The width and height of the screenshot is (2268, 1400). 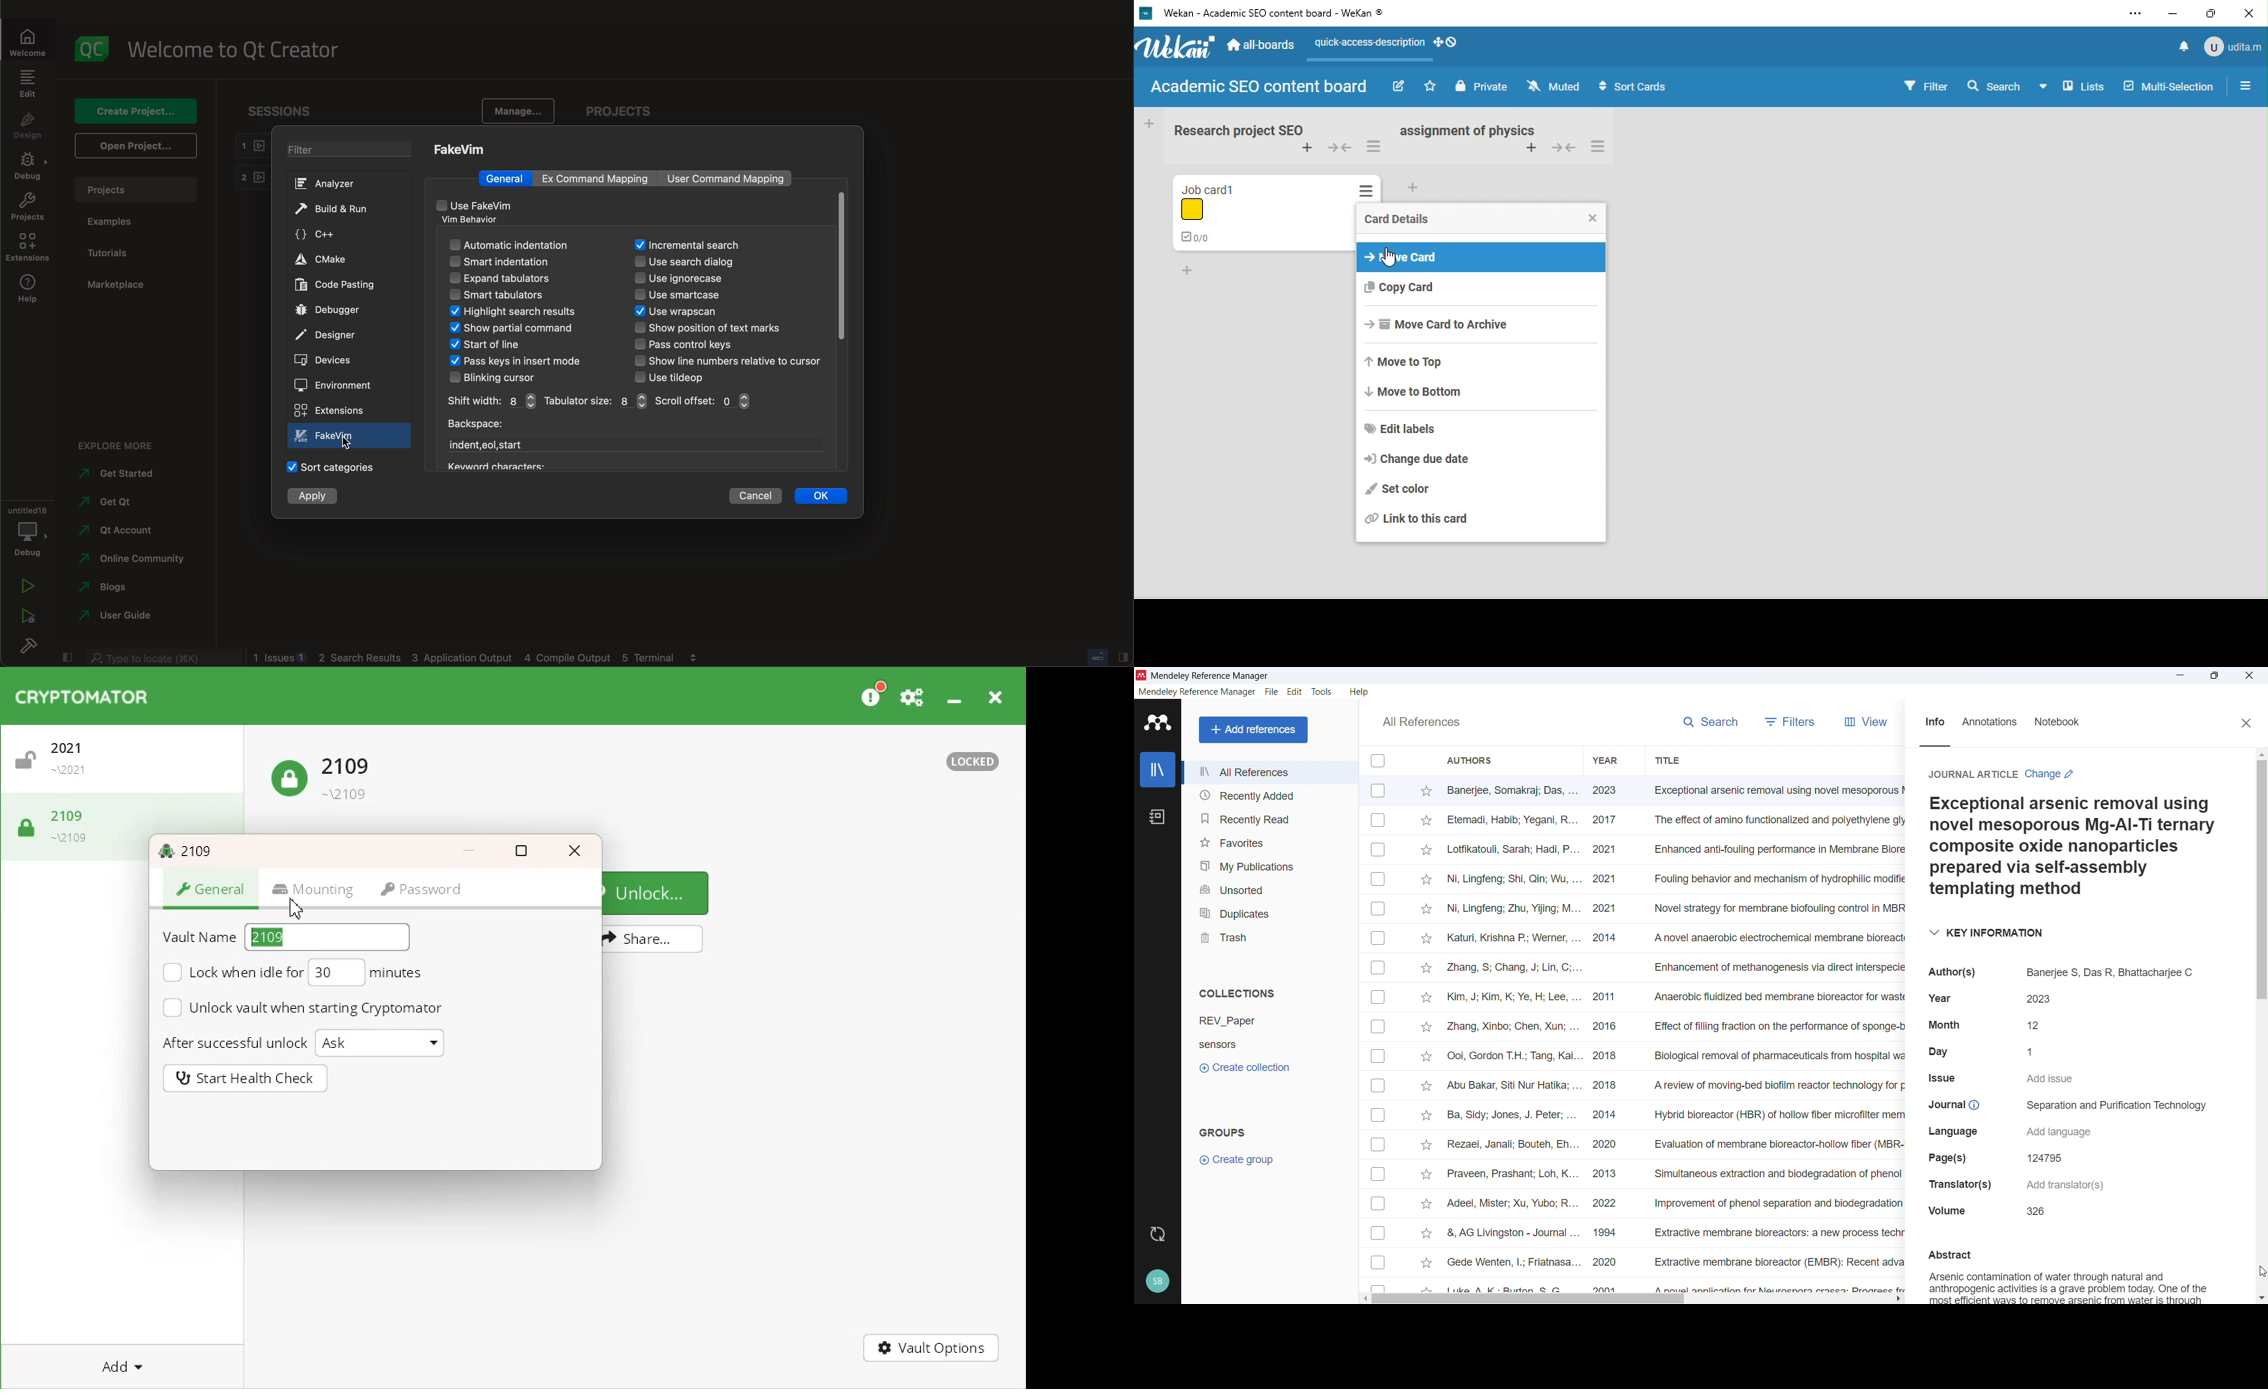 I want to click on filters, so click(x=1793, y=722).